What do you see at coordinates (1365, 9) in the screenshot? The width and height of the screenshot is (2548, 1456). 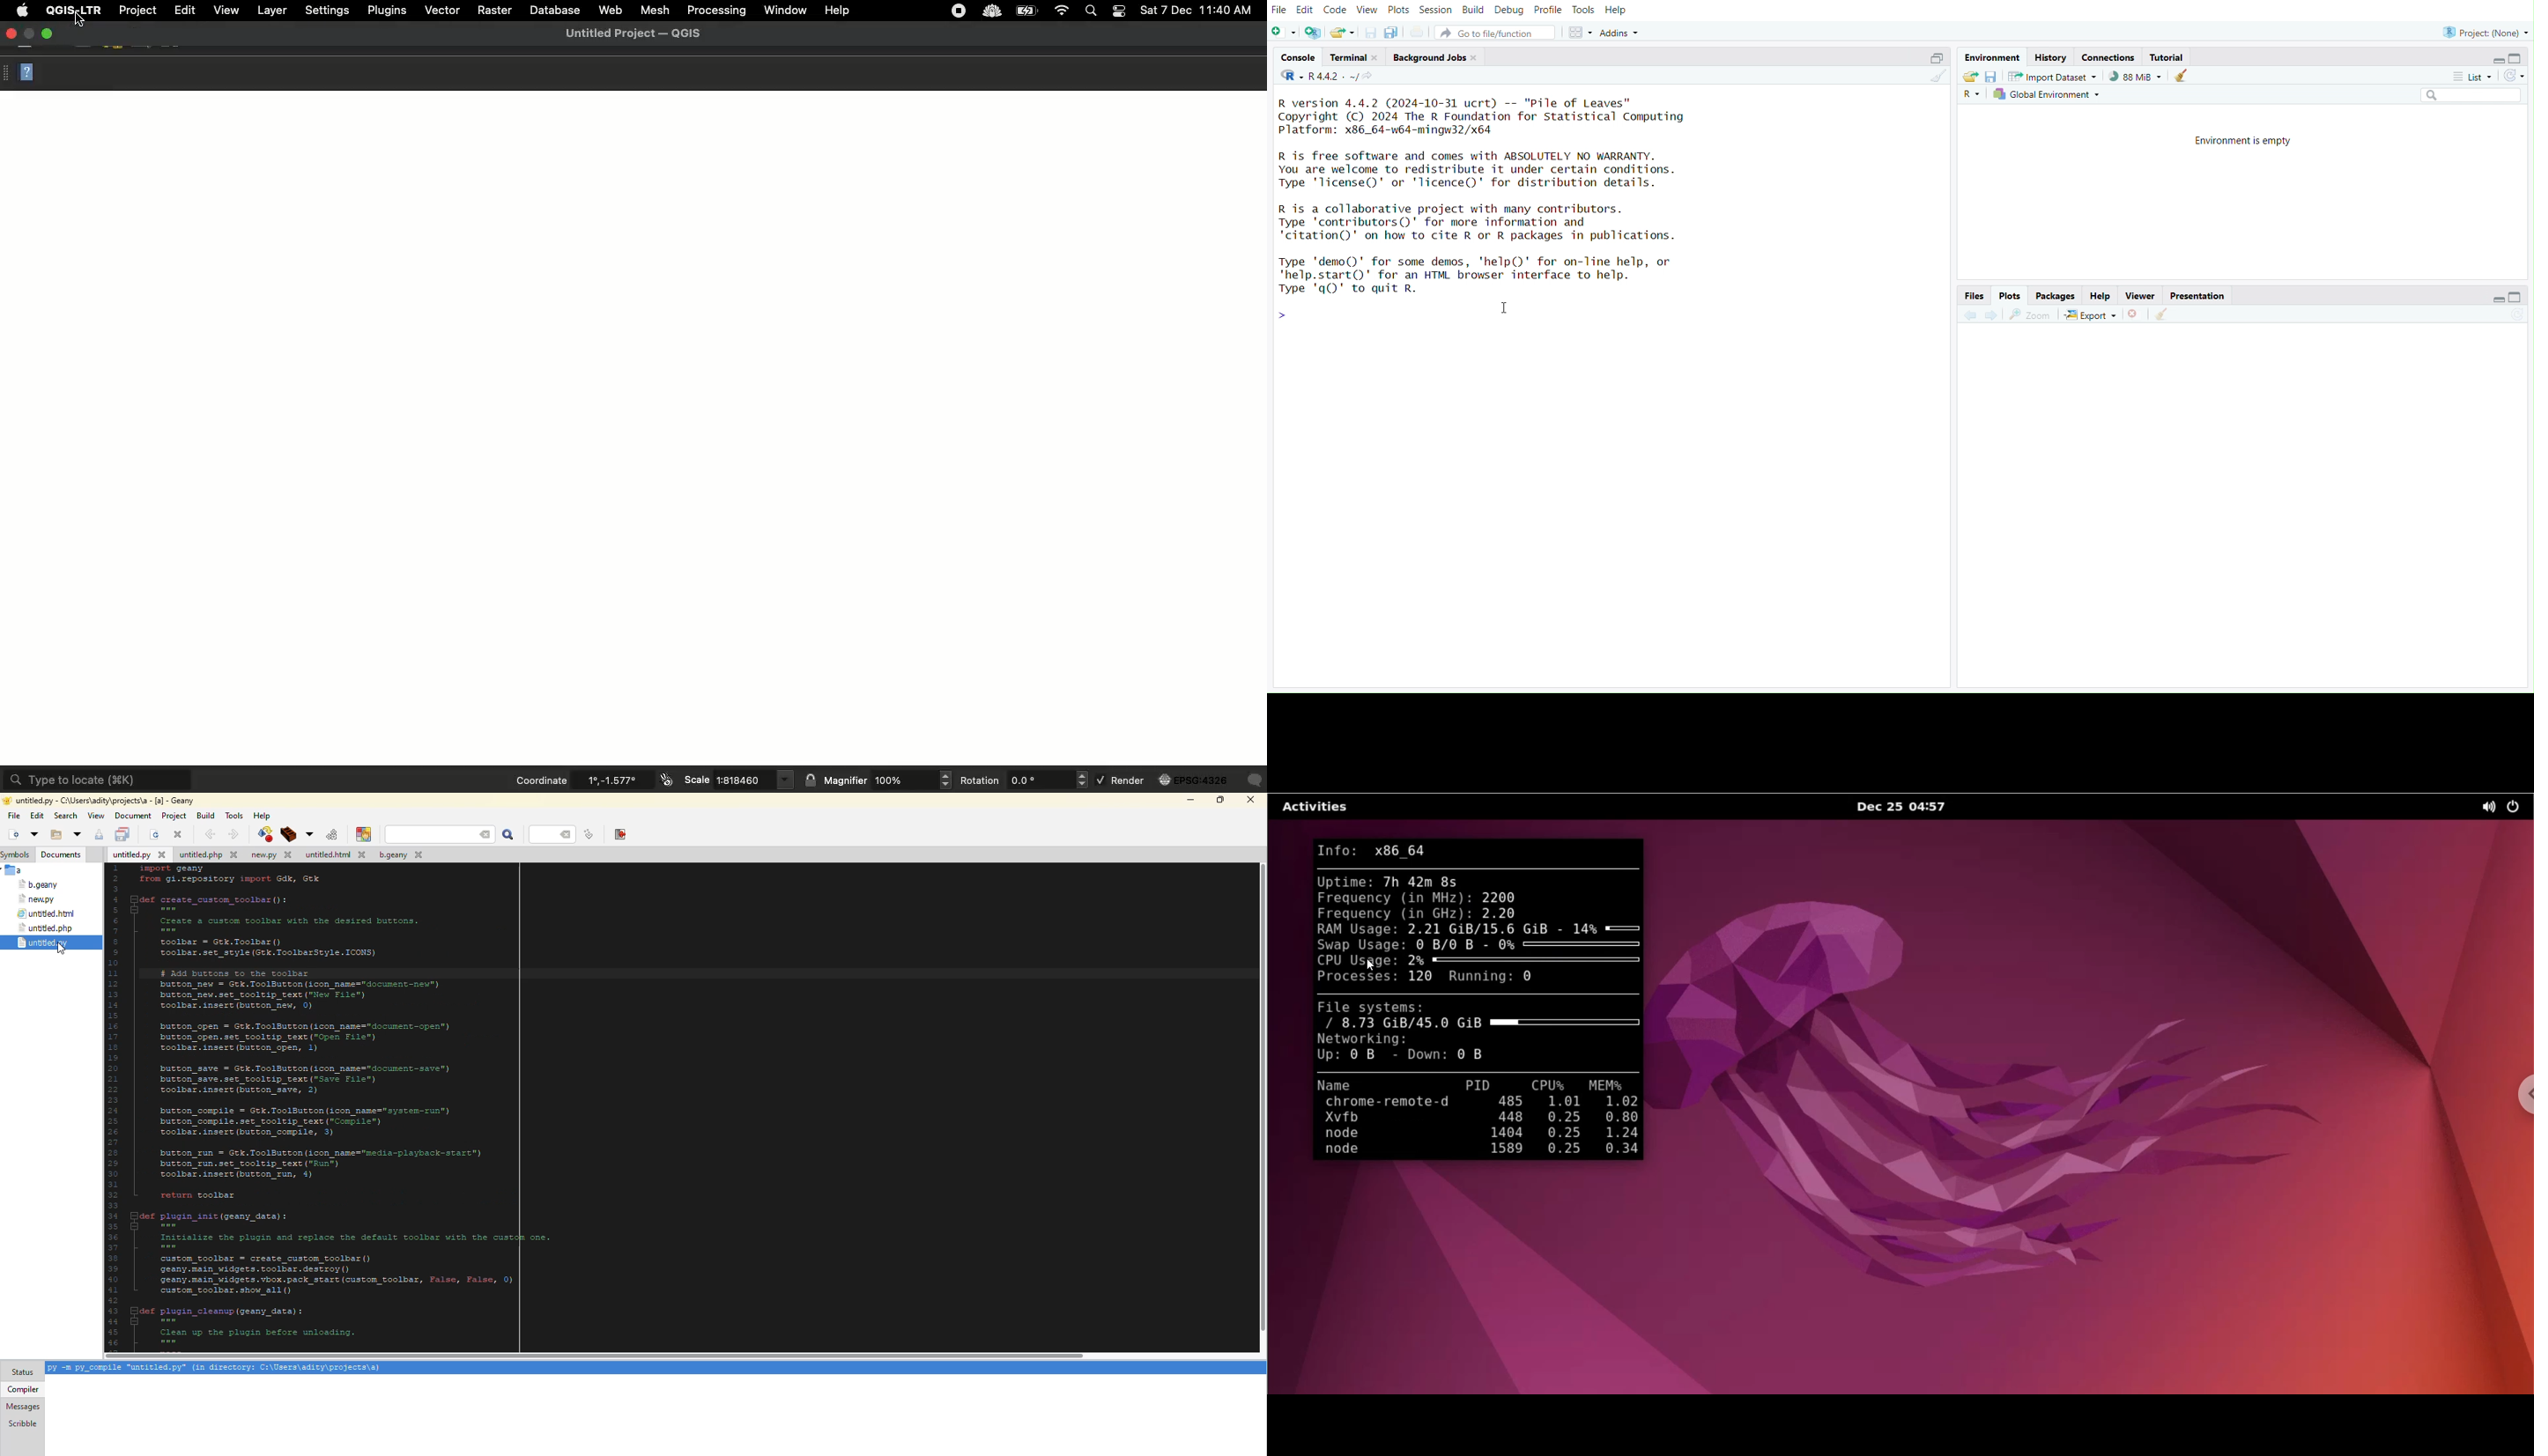 I see `View` at bounding box center [1365, 9].